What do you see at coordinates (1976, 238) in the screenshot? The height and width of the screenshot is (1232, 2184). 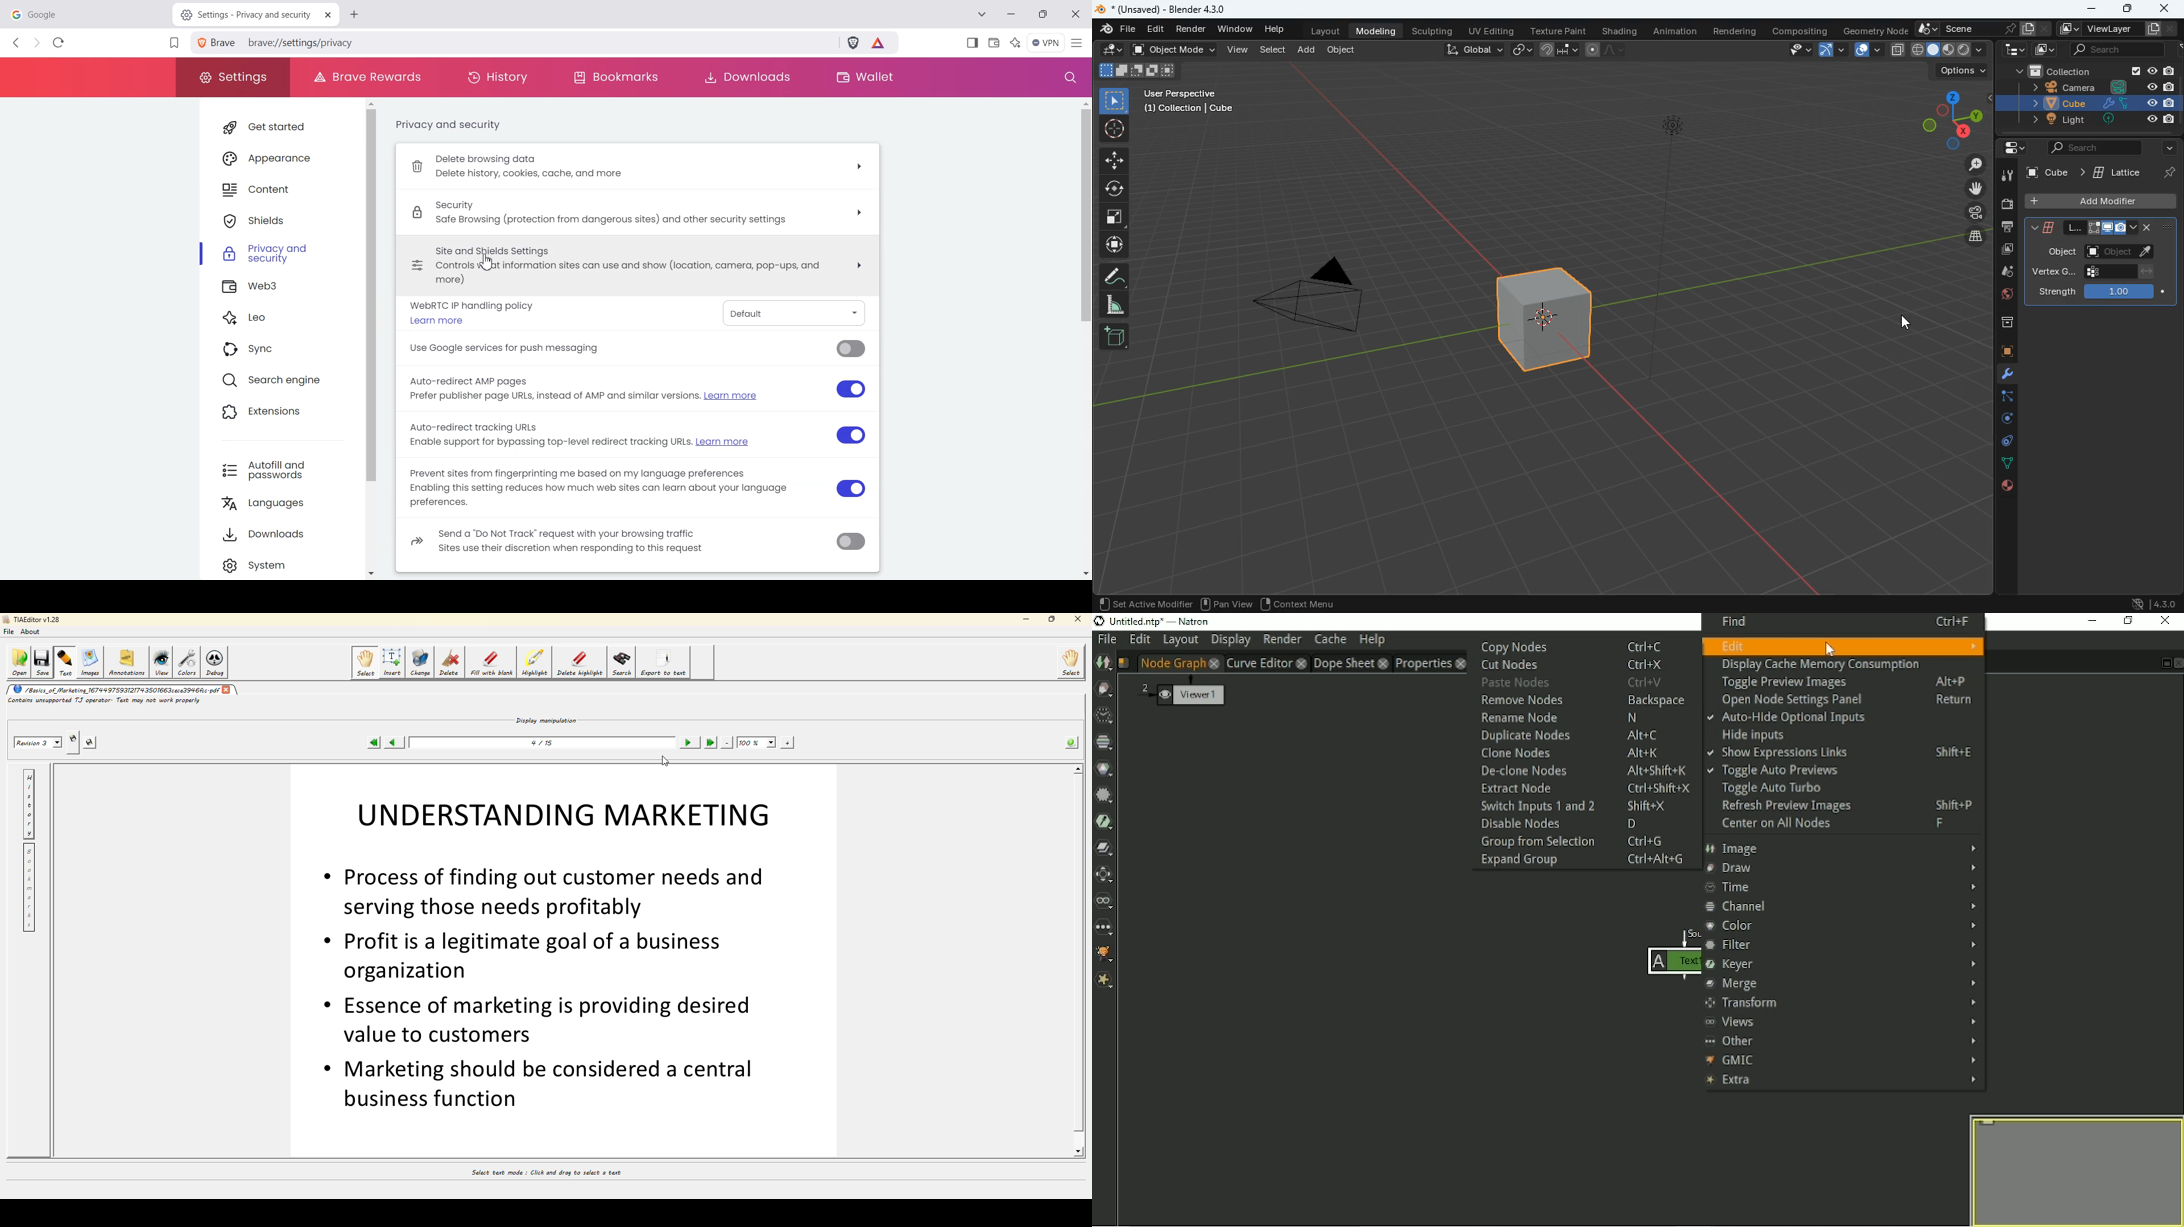 I see `layers` at bounding box center [1976, 238].